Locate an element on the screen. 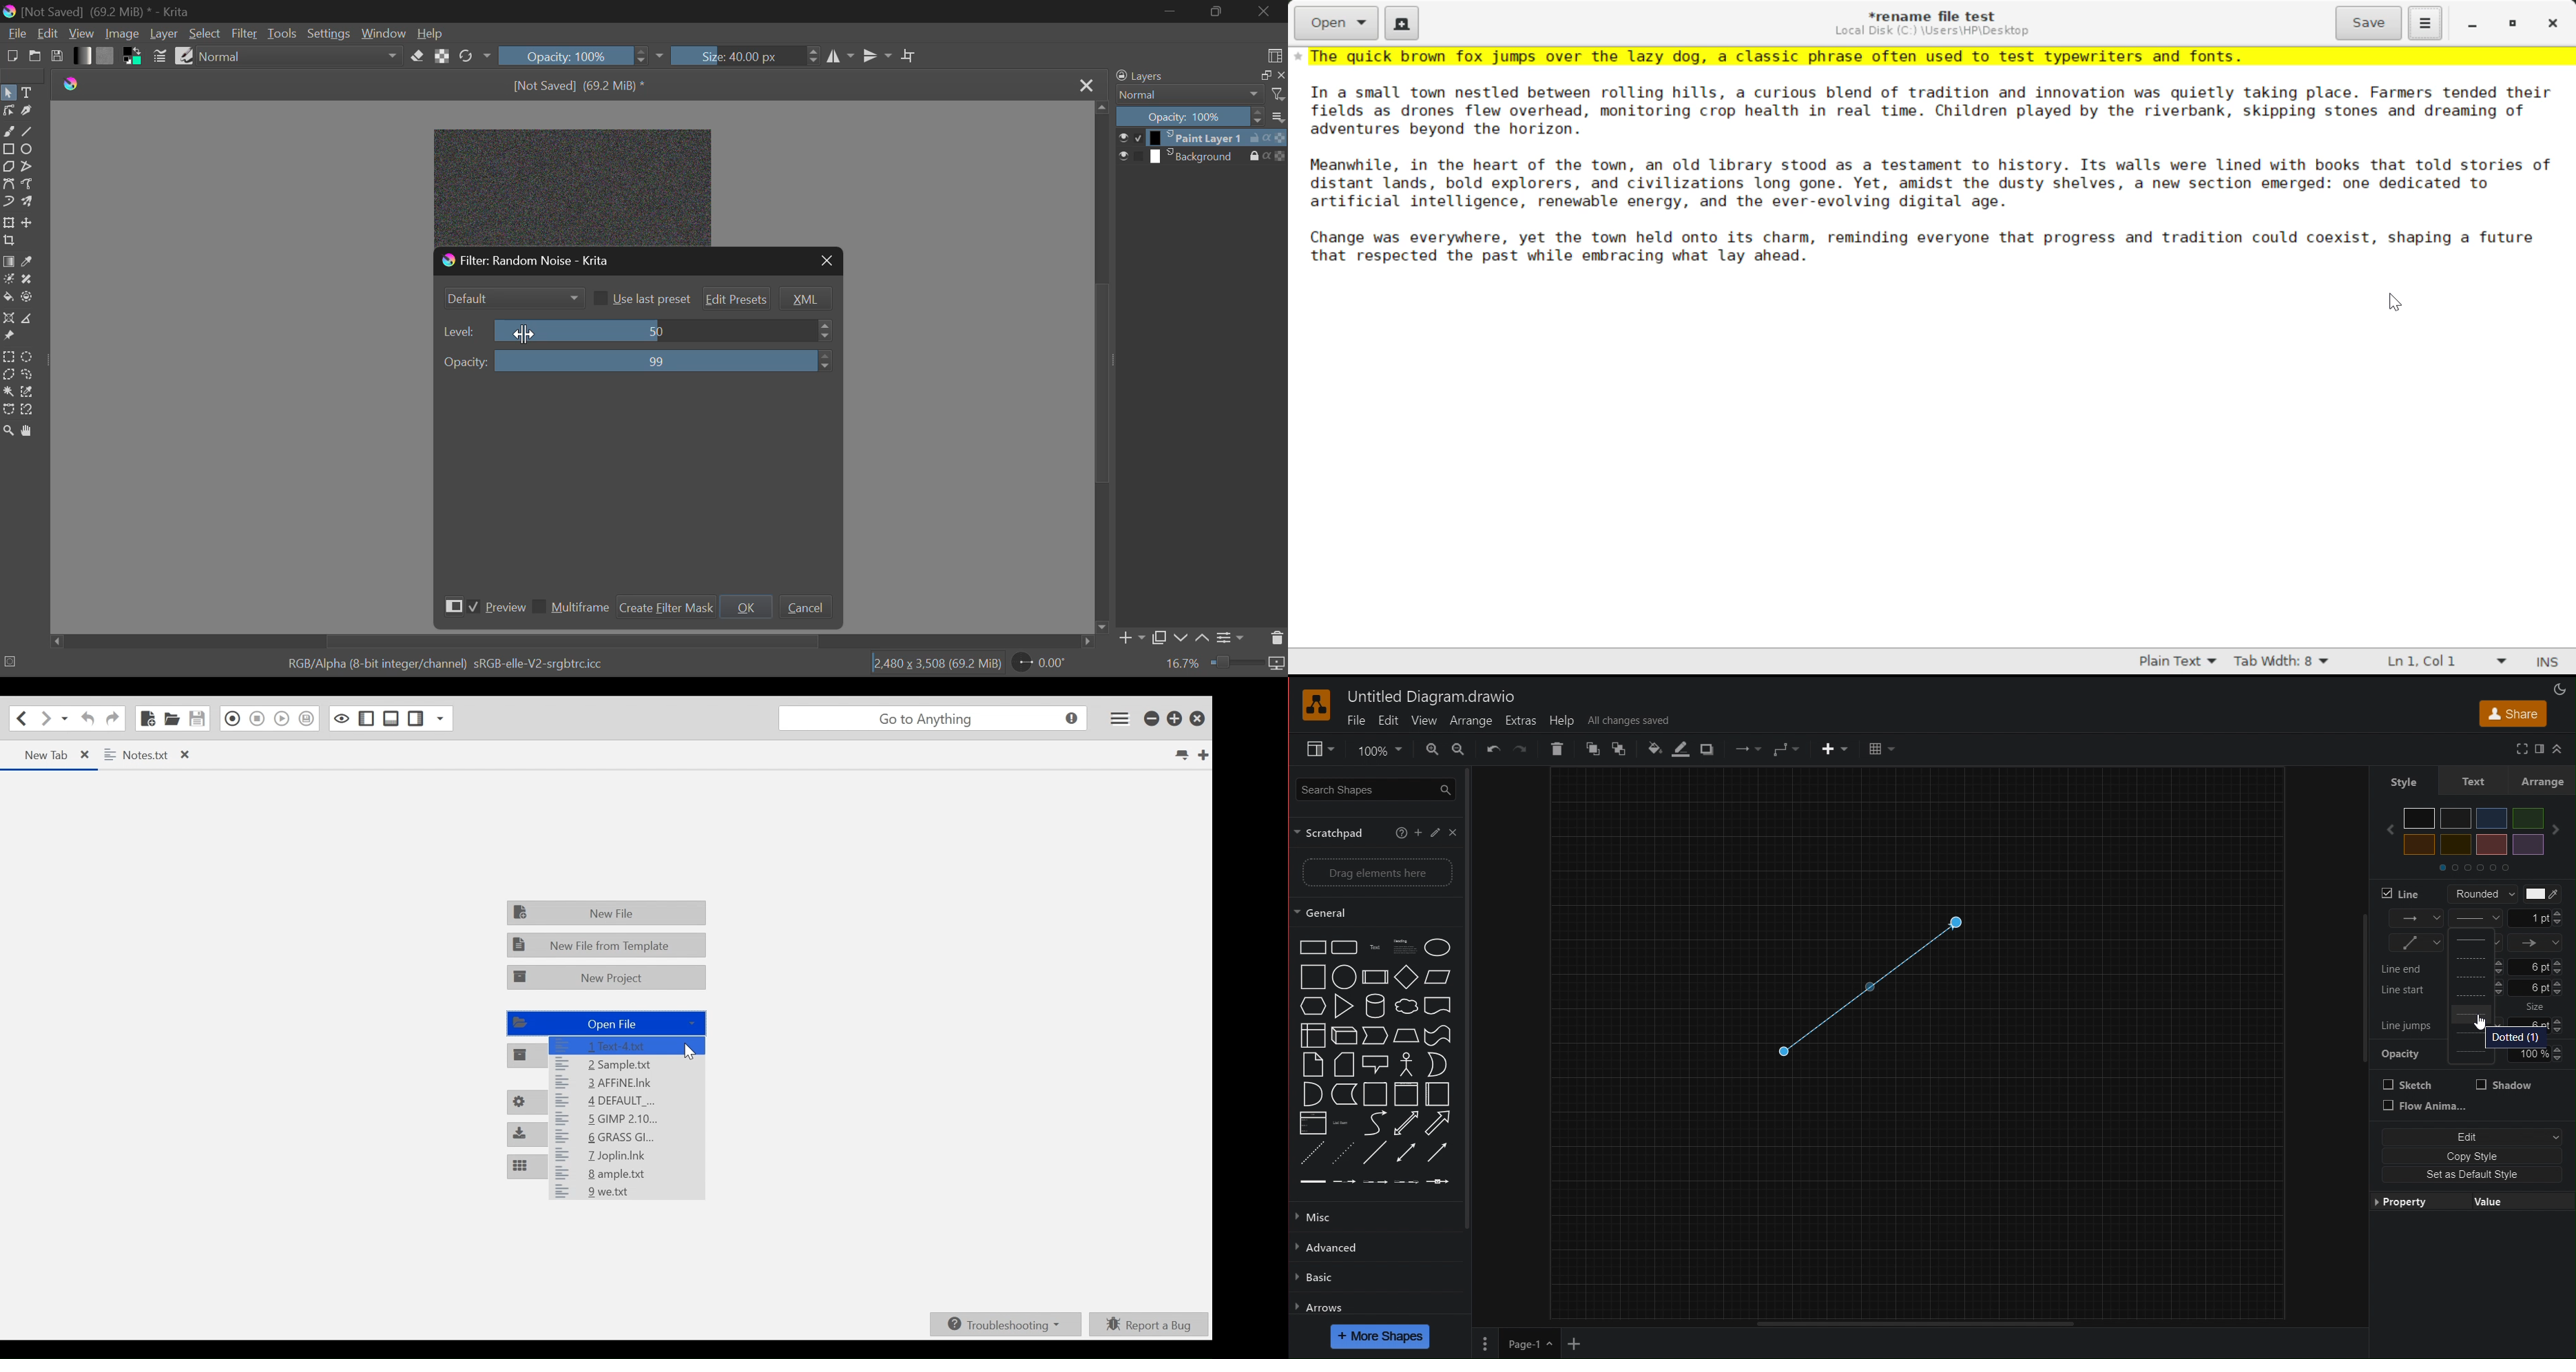  Horizontal Mirror Flip is located at coordinates (878, 55).